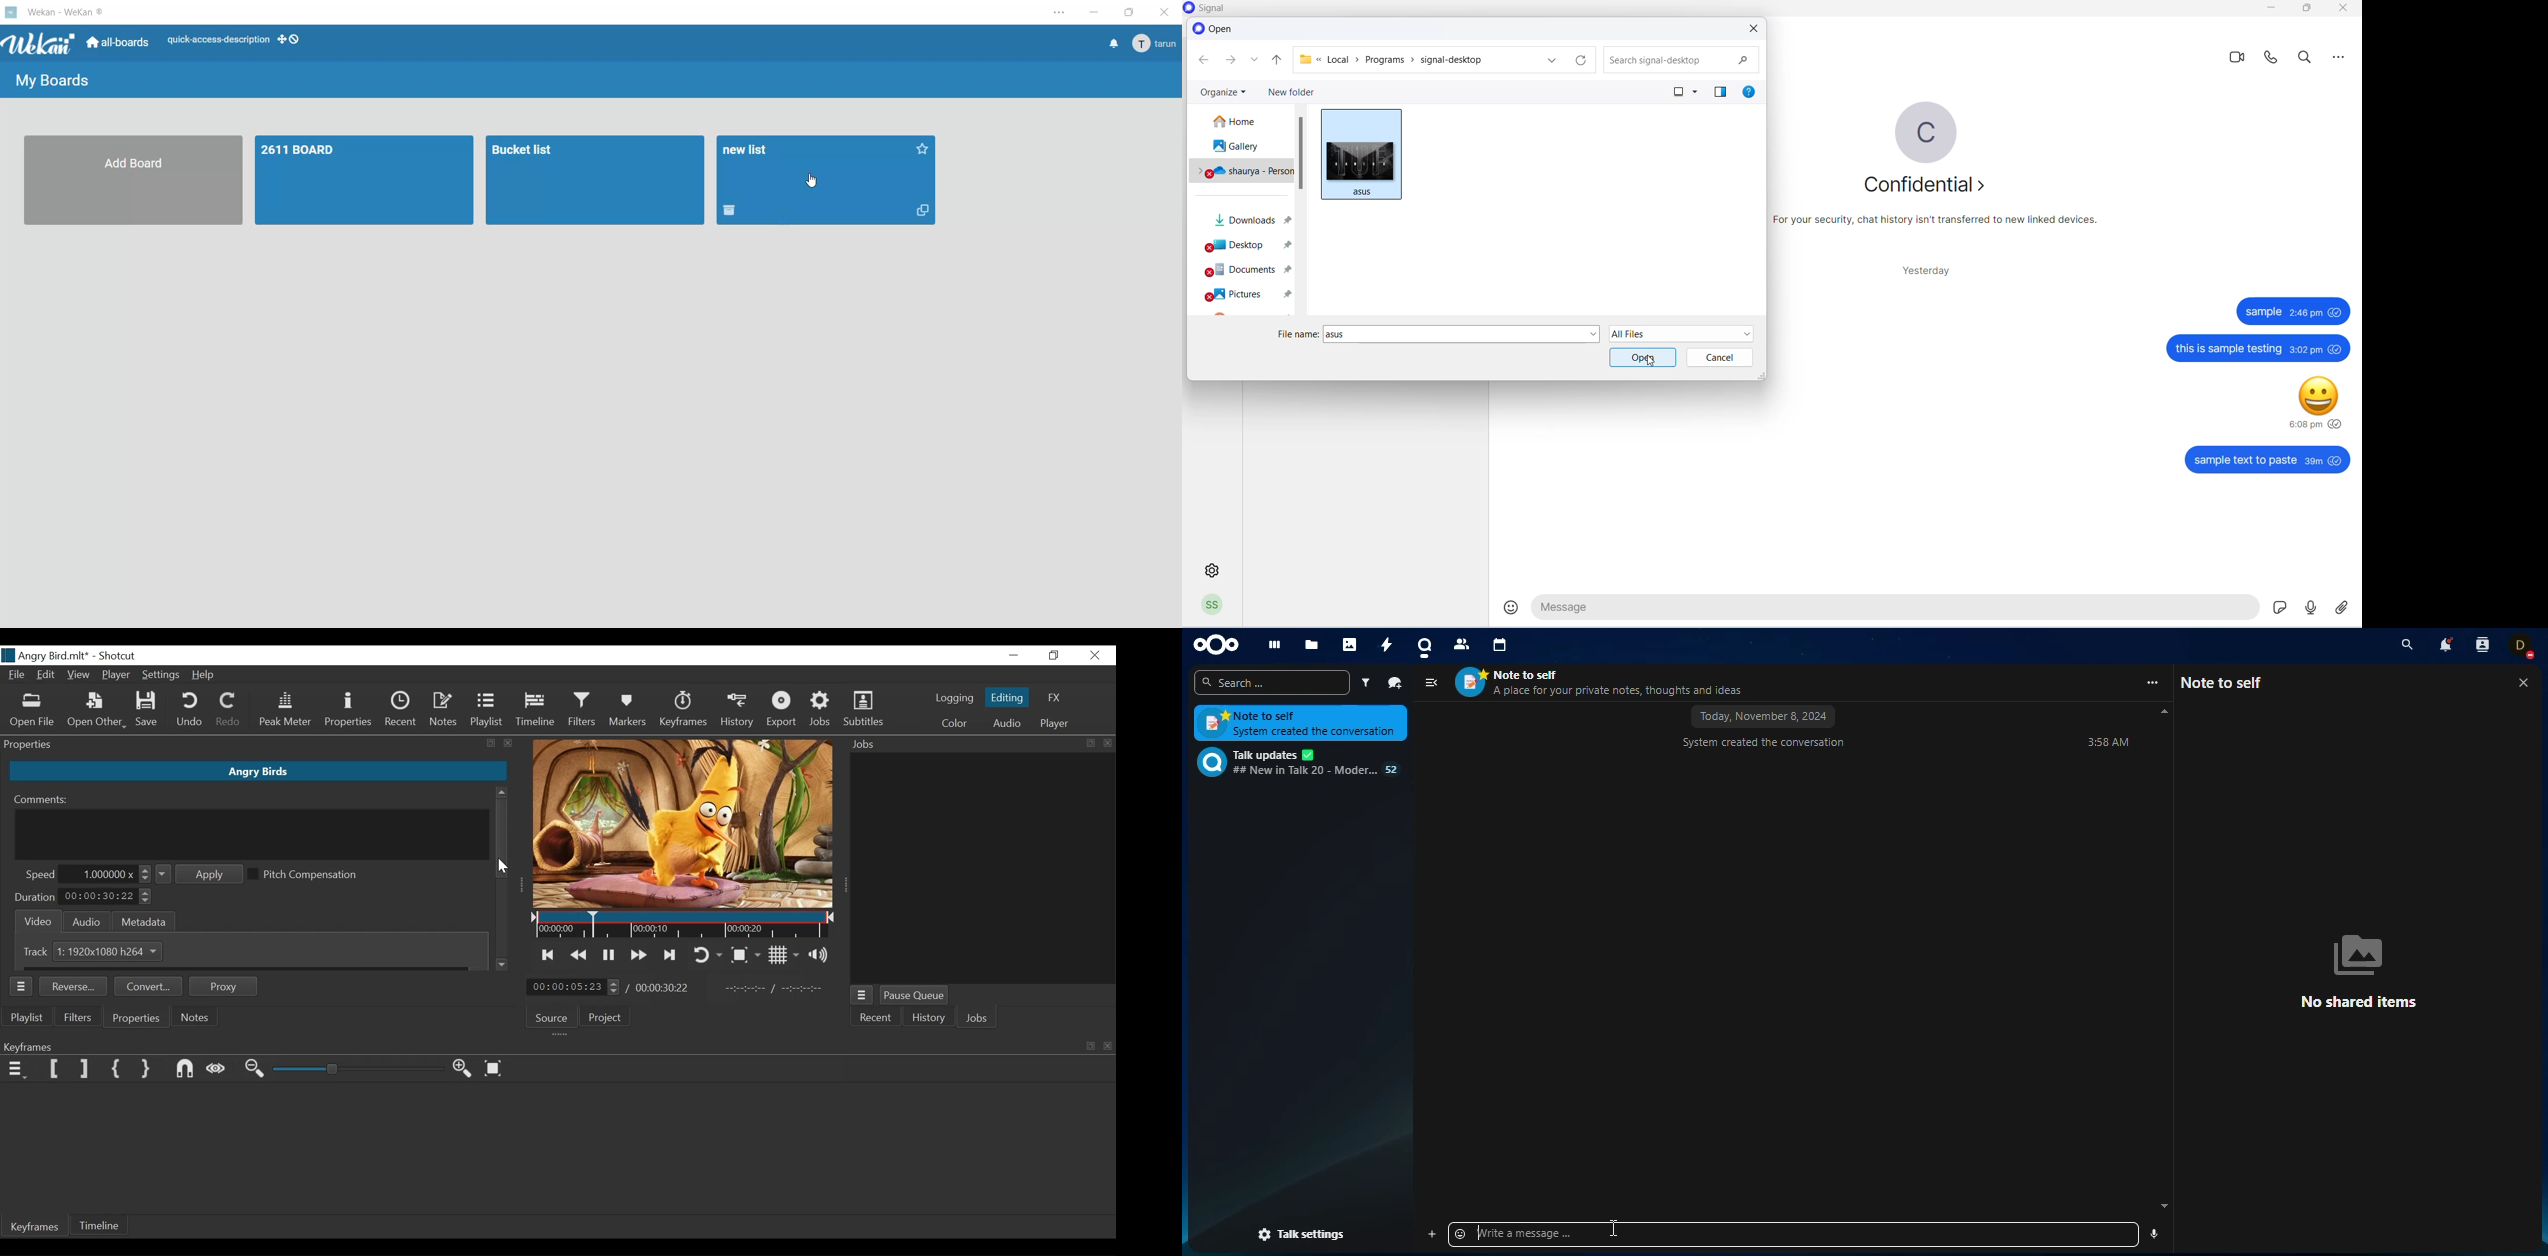  Describe the element at coordinates (1005, 697) in the screenshot. I see `Editing` at that location.